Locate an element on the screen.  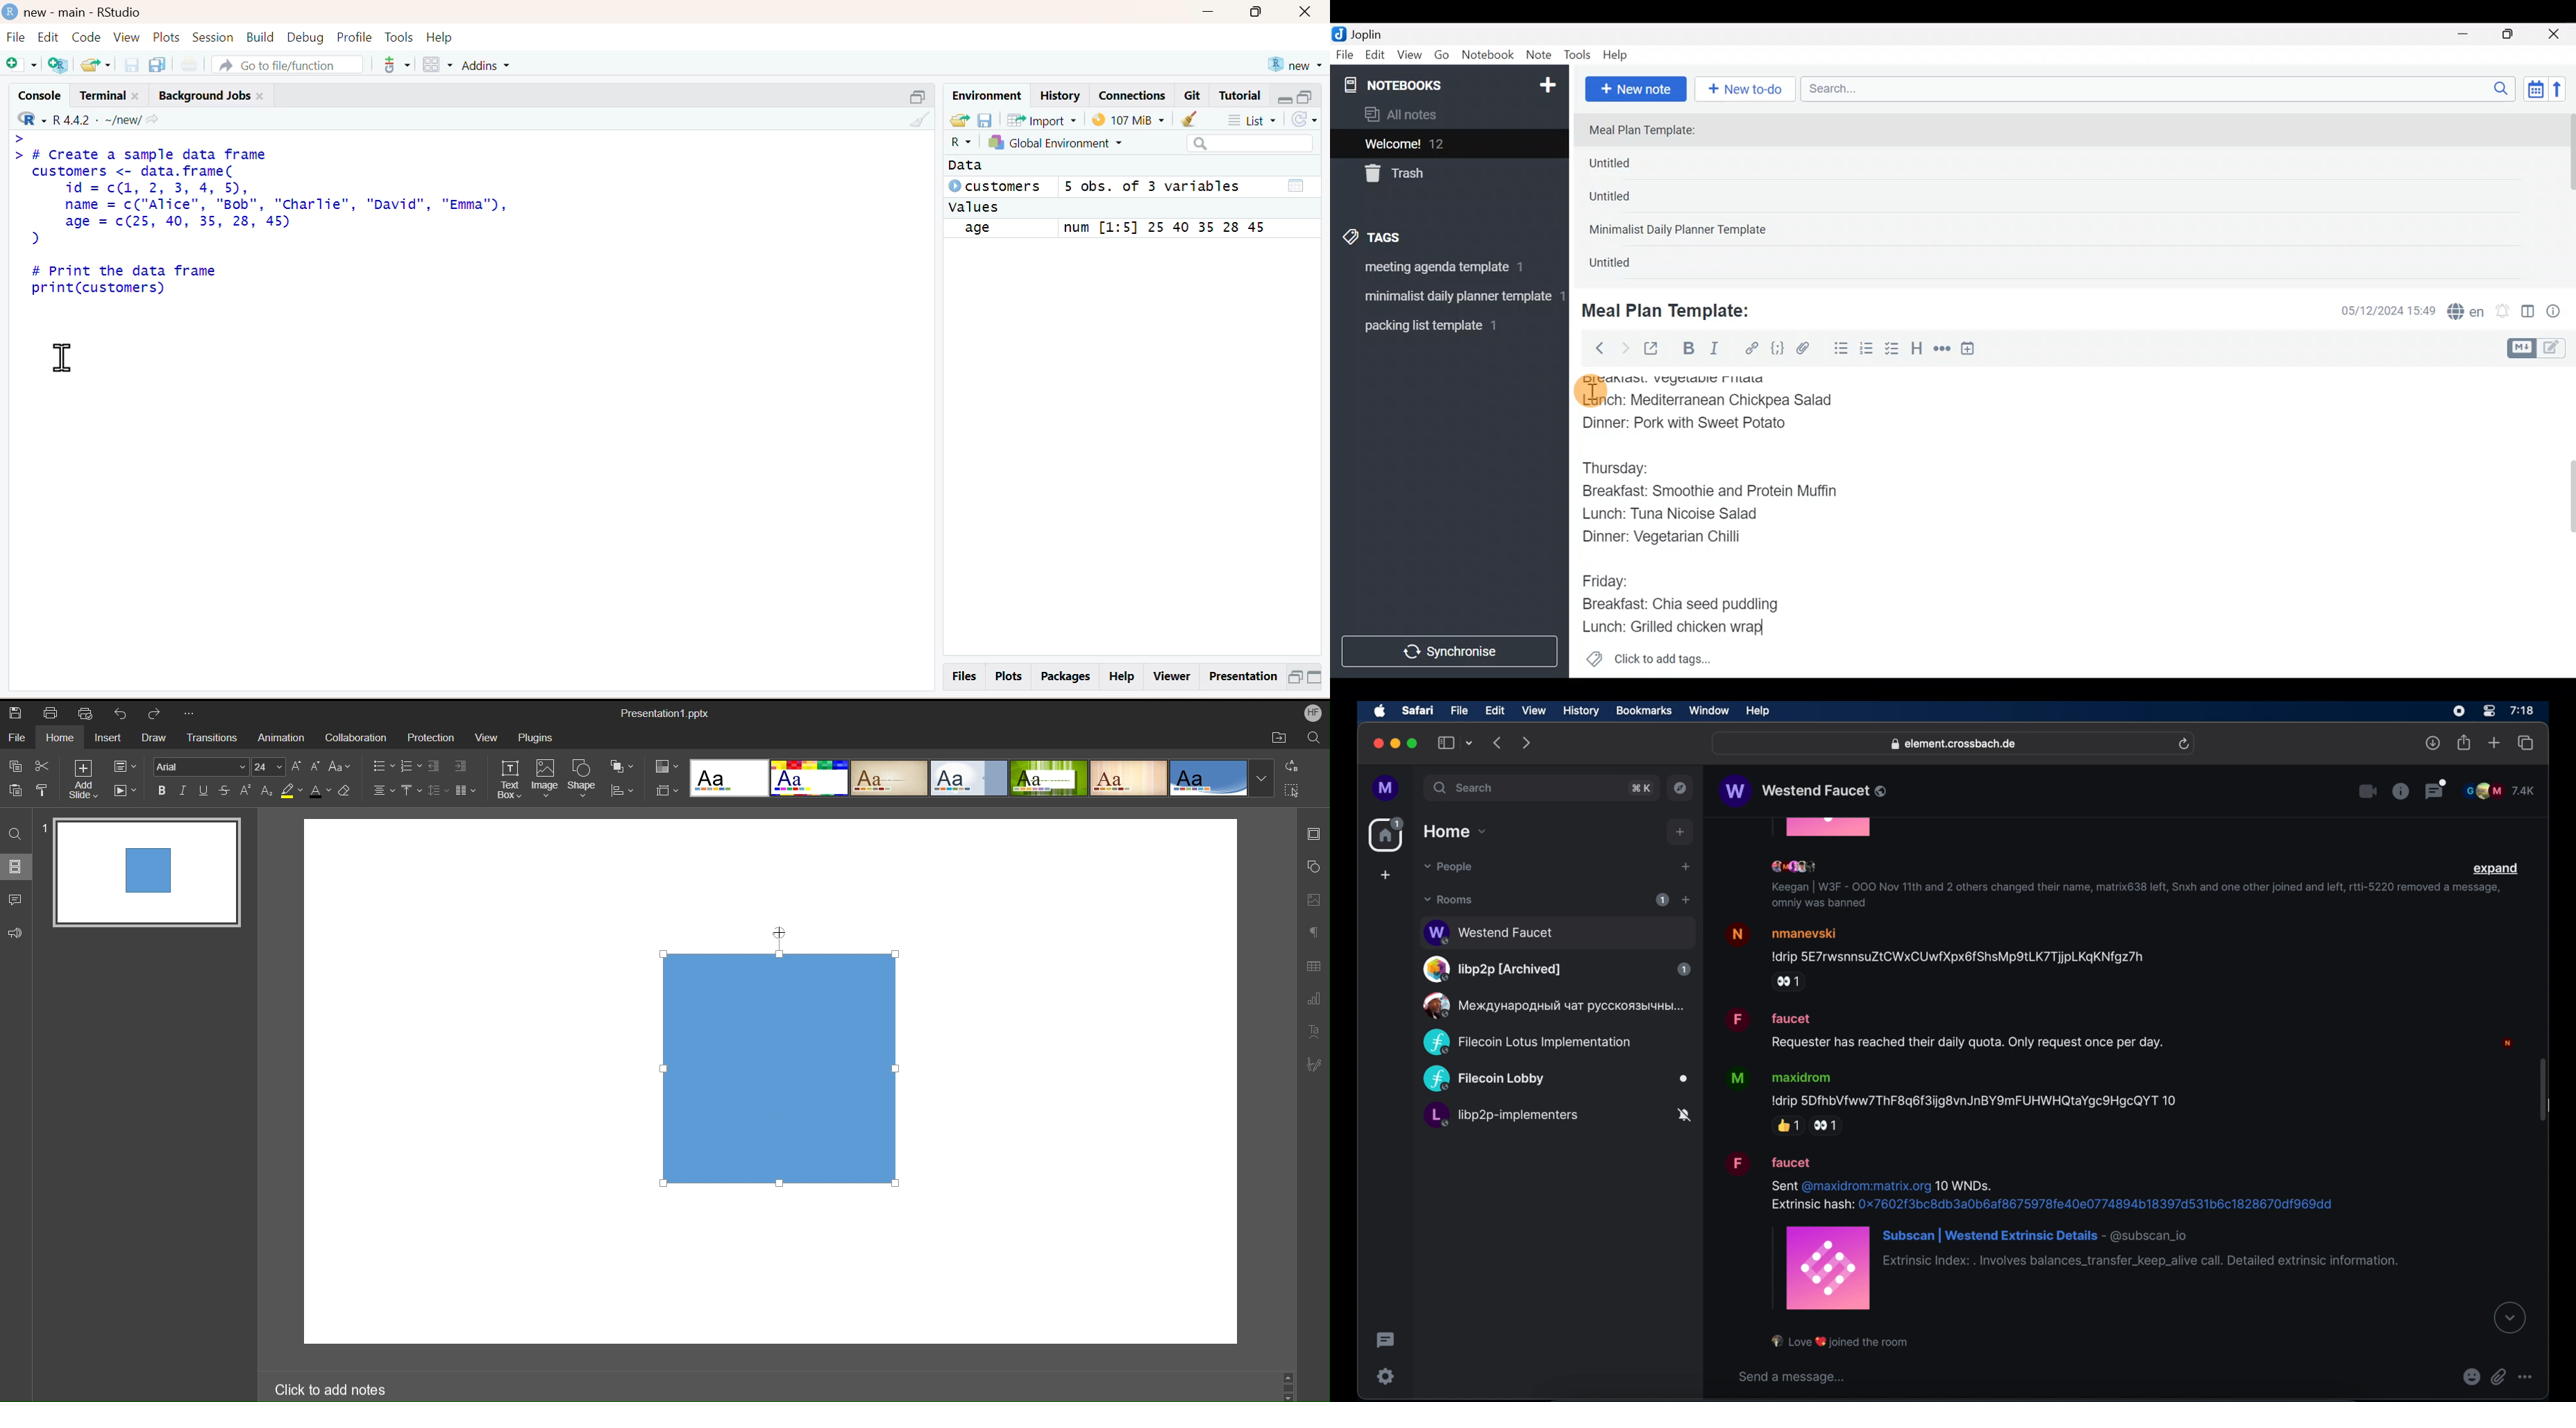
Home is located at coordinates (60, 737).